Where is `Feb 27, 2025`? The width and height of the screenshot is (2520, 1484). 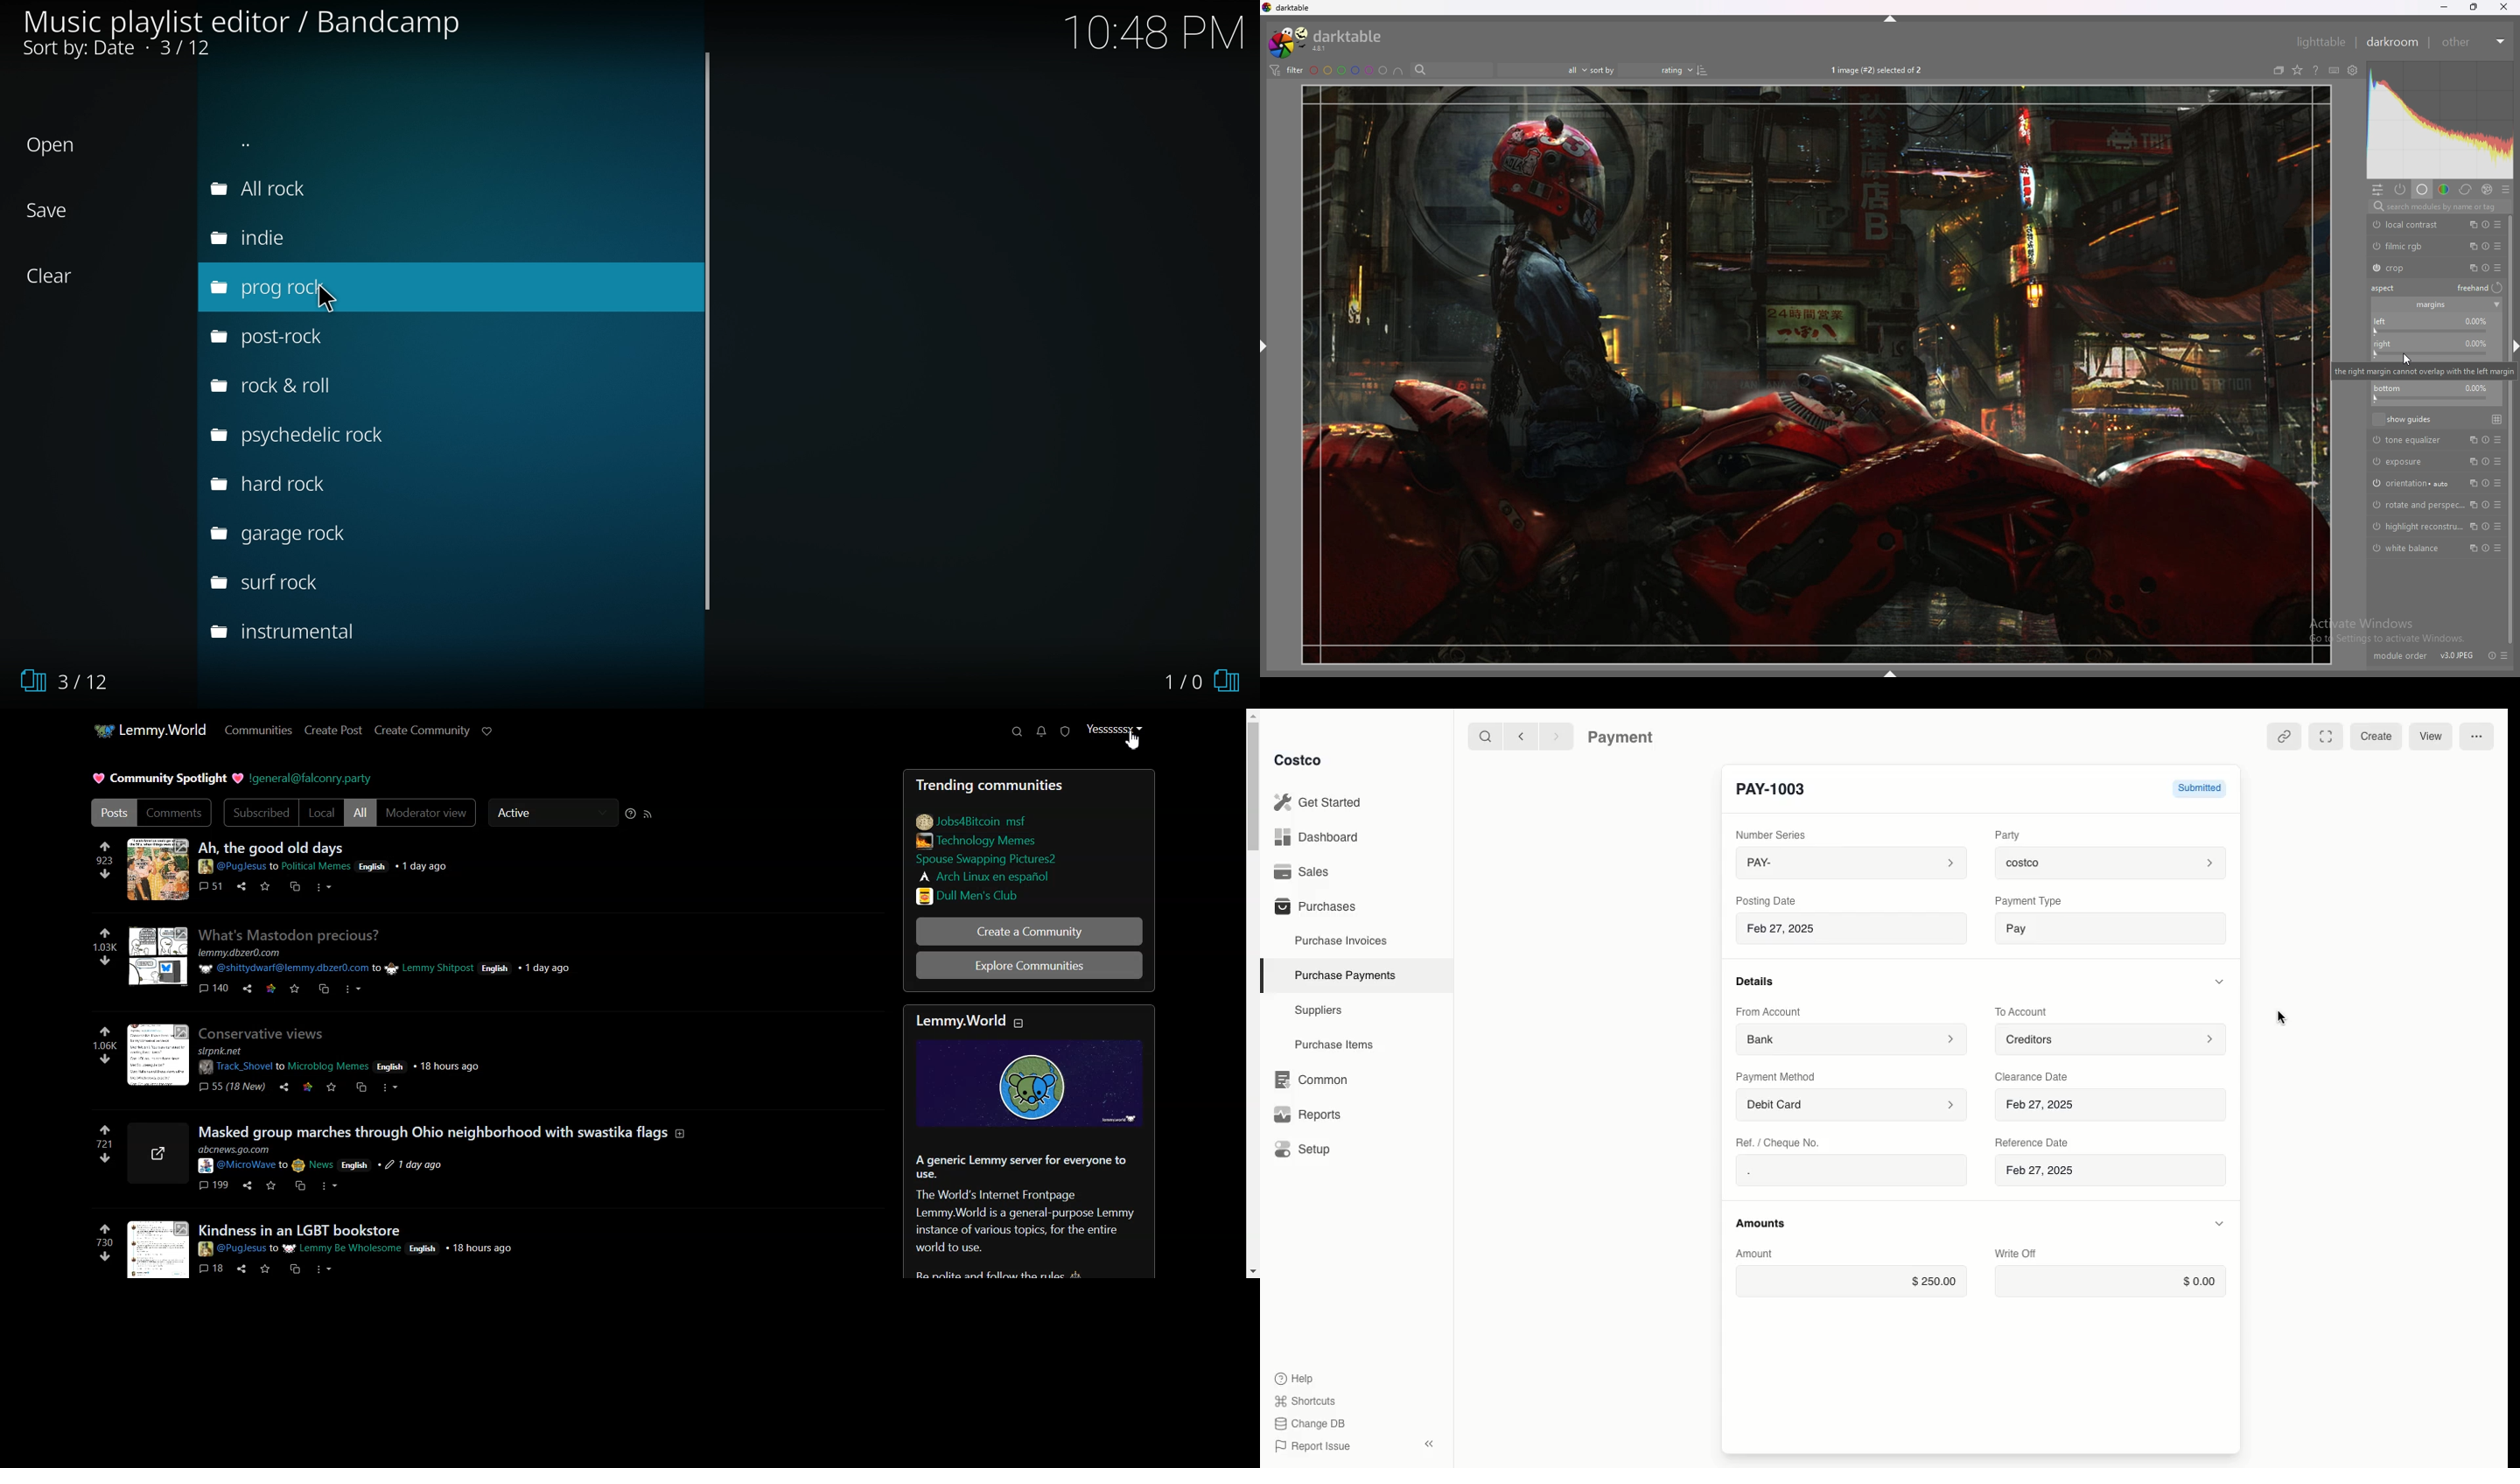 Feb 27, 2025 is located at coordinates (2108, 1106).